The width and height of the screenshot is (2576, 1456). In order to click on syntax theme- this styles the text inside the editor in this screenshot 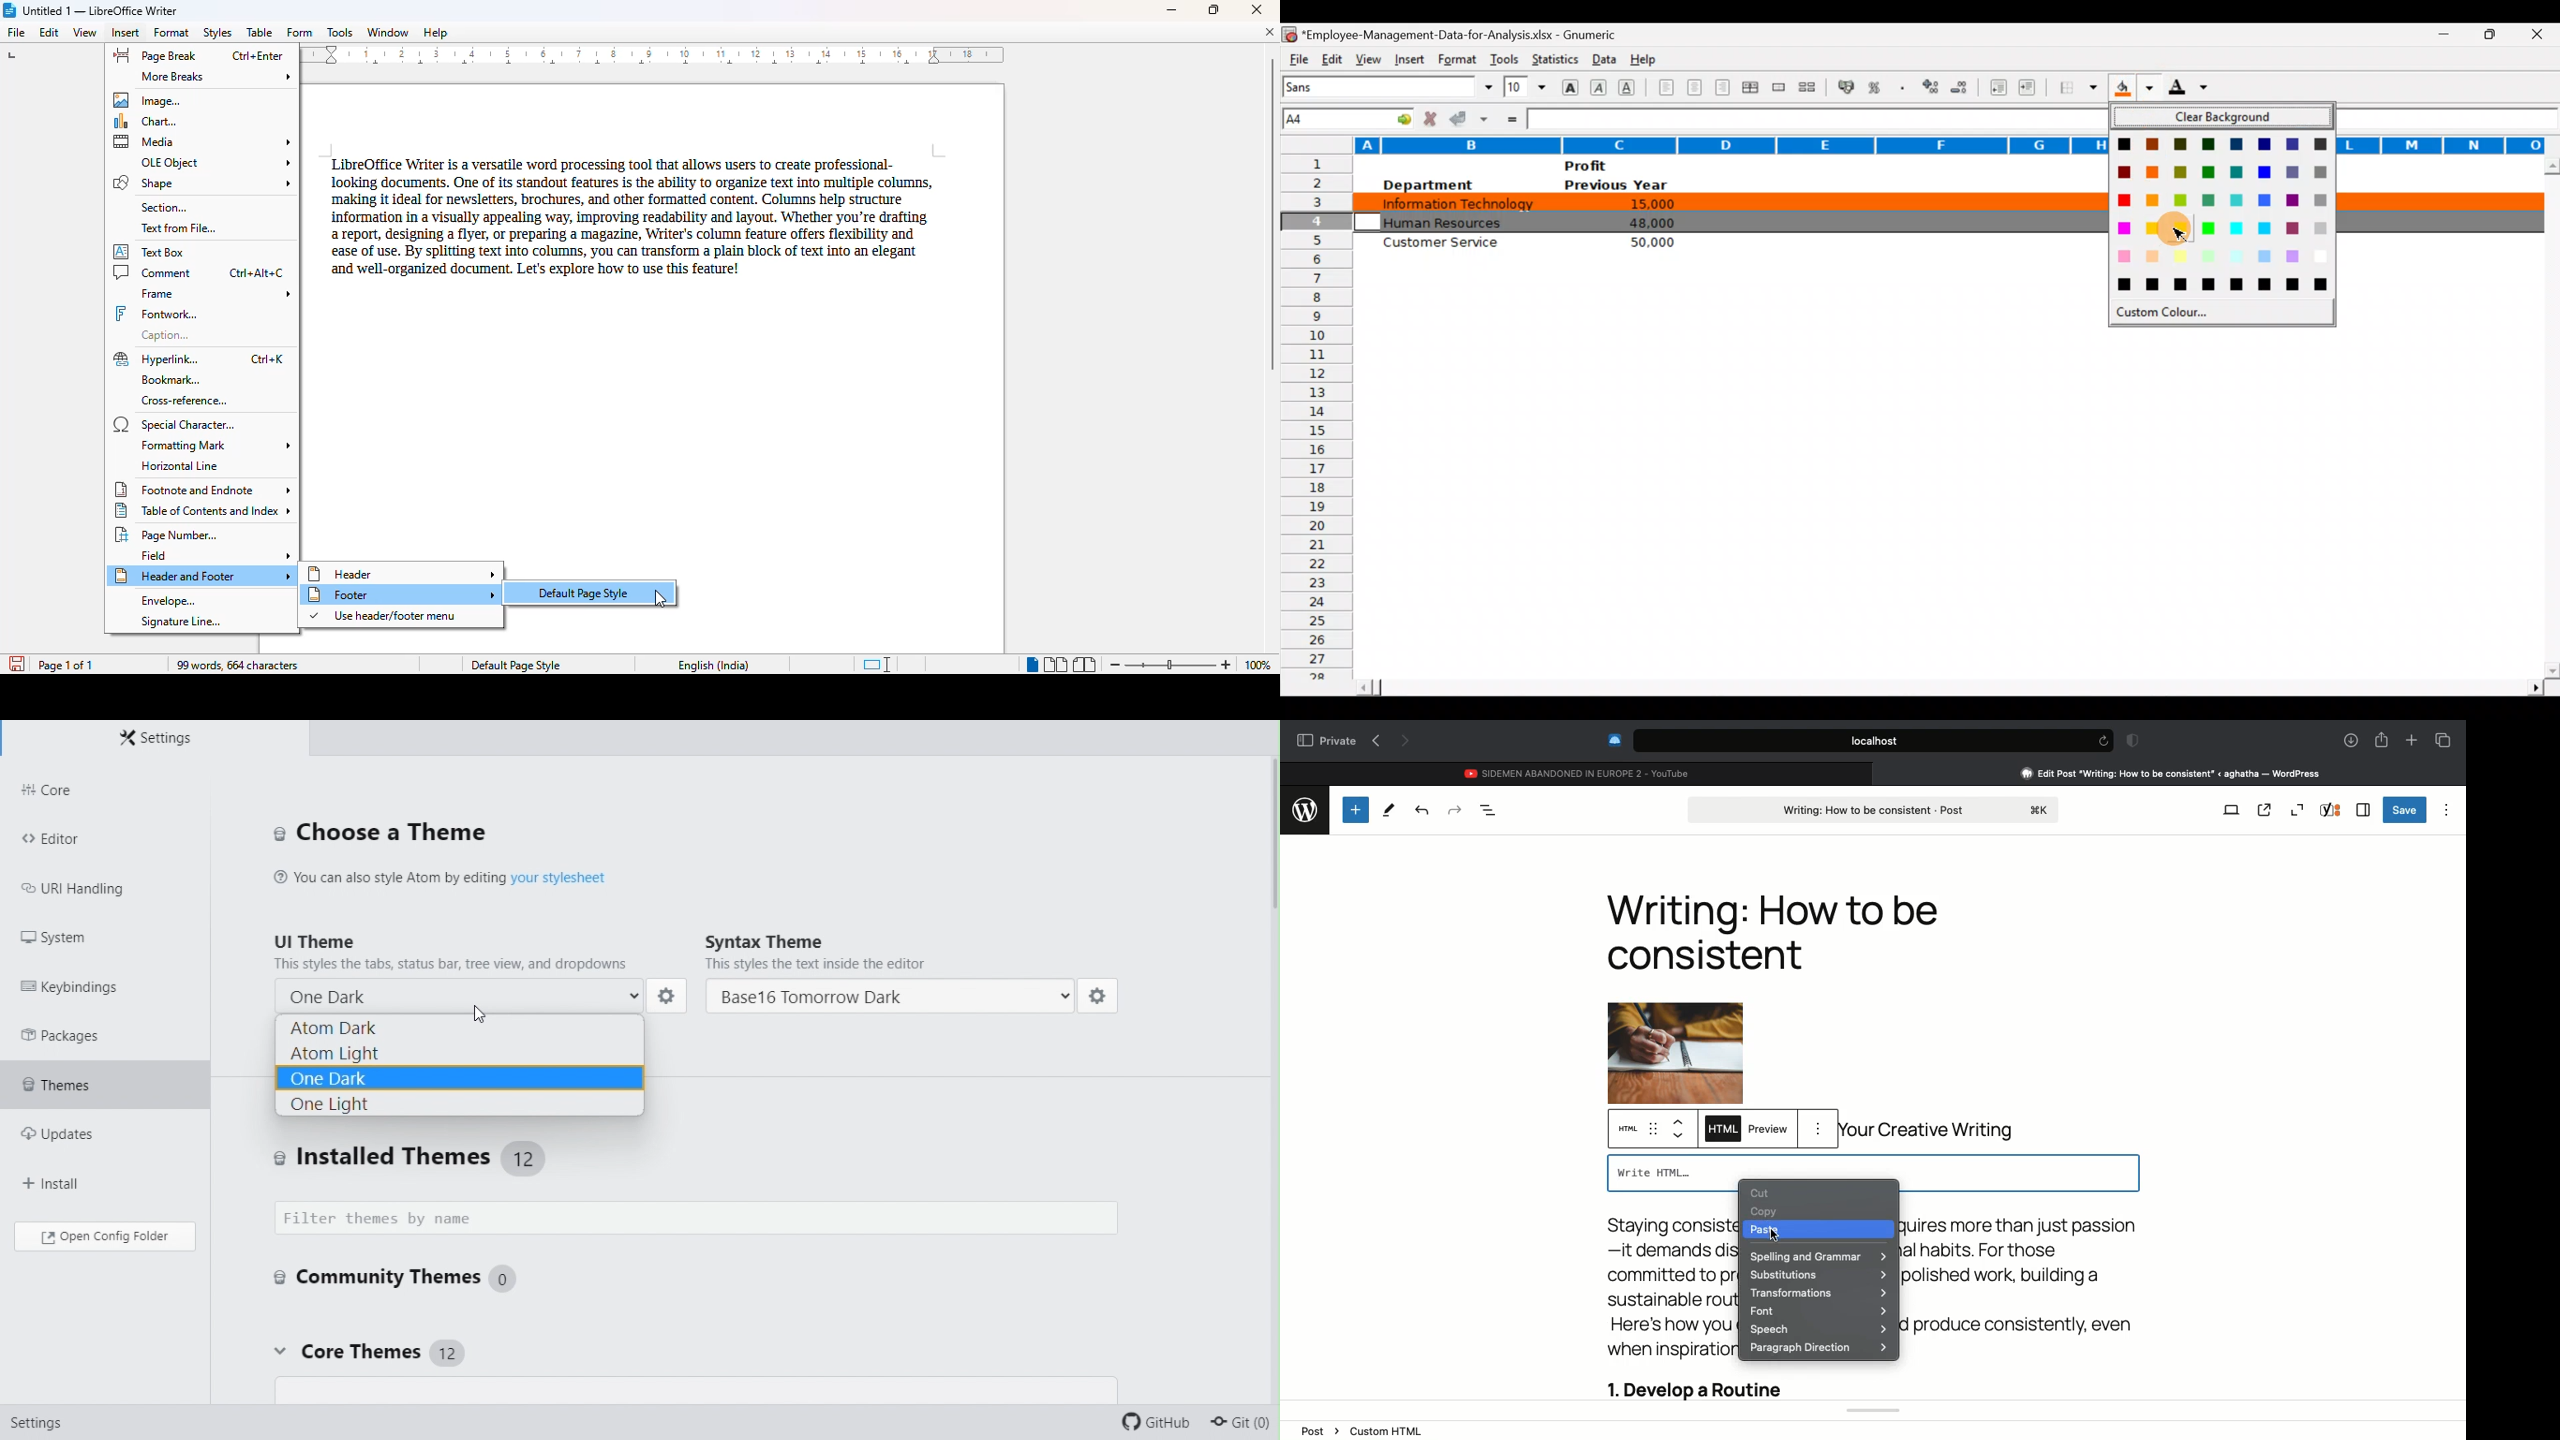, I will do `click(897, 952)`.